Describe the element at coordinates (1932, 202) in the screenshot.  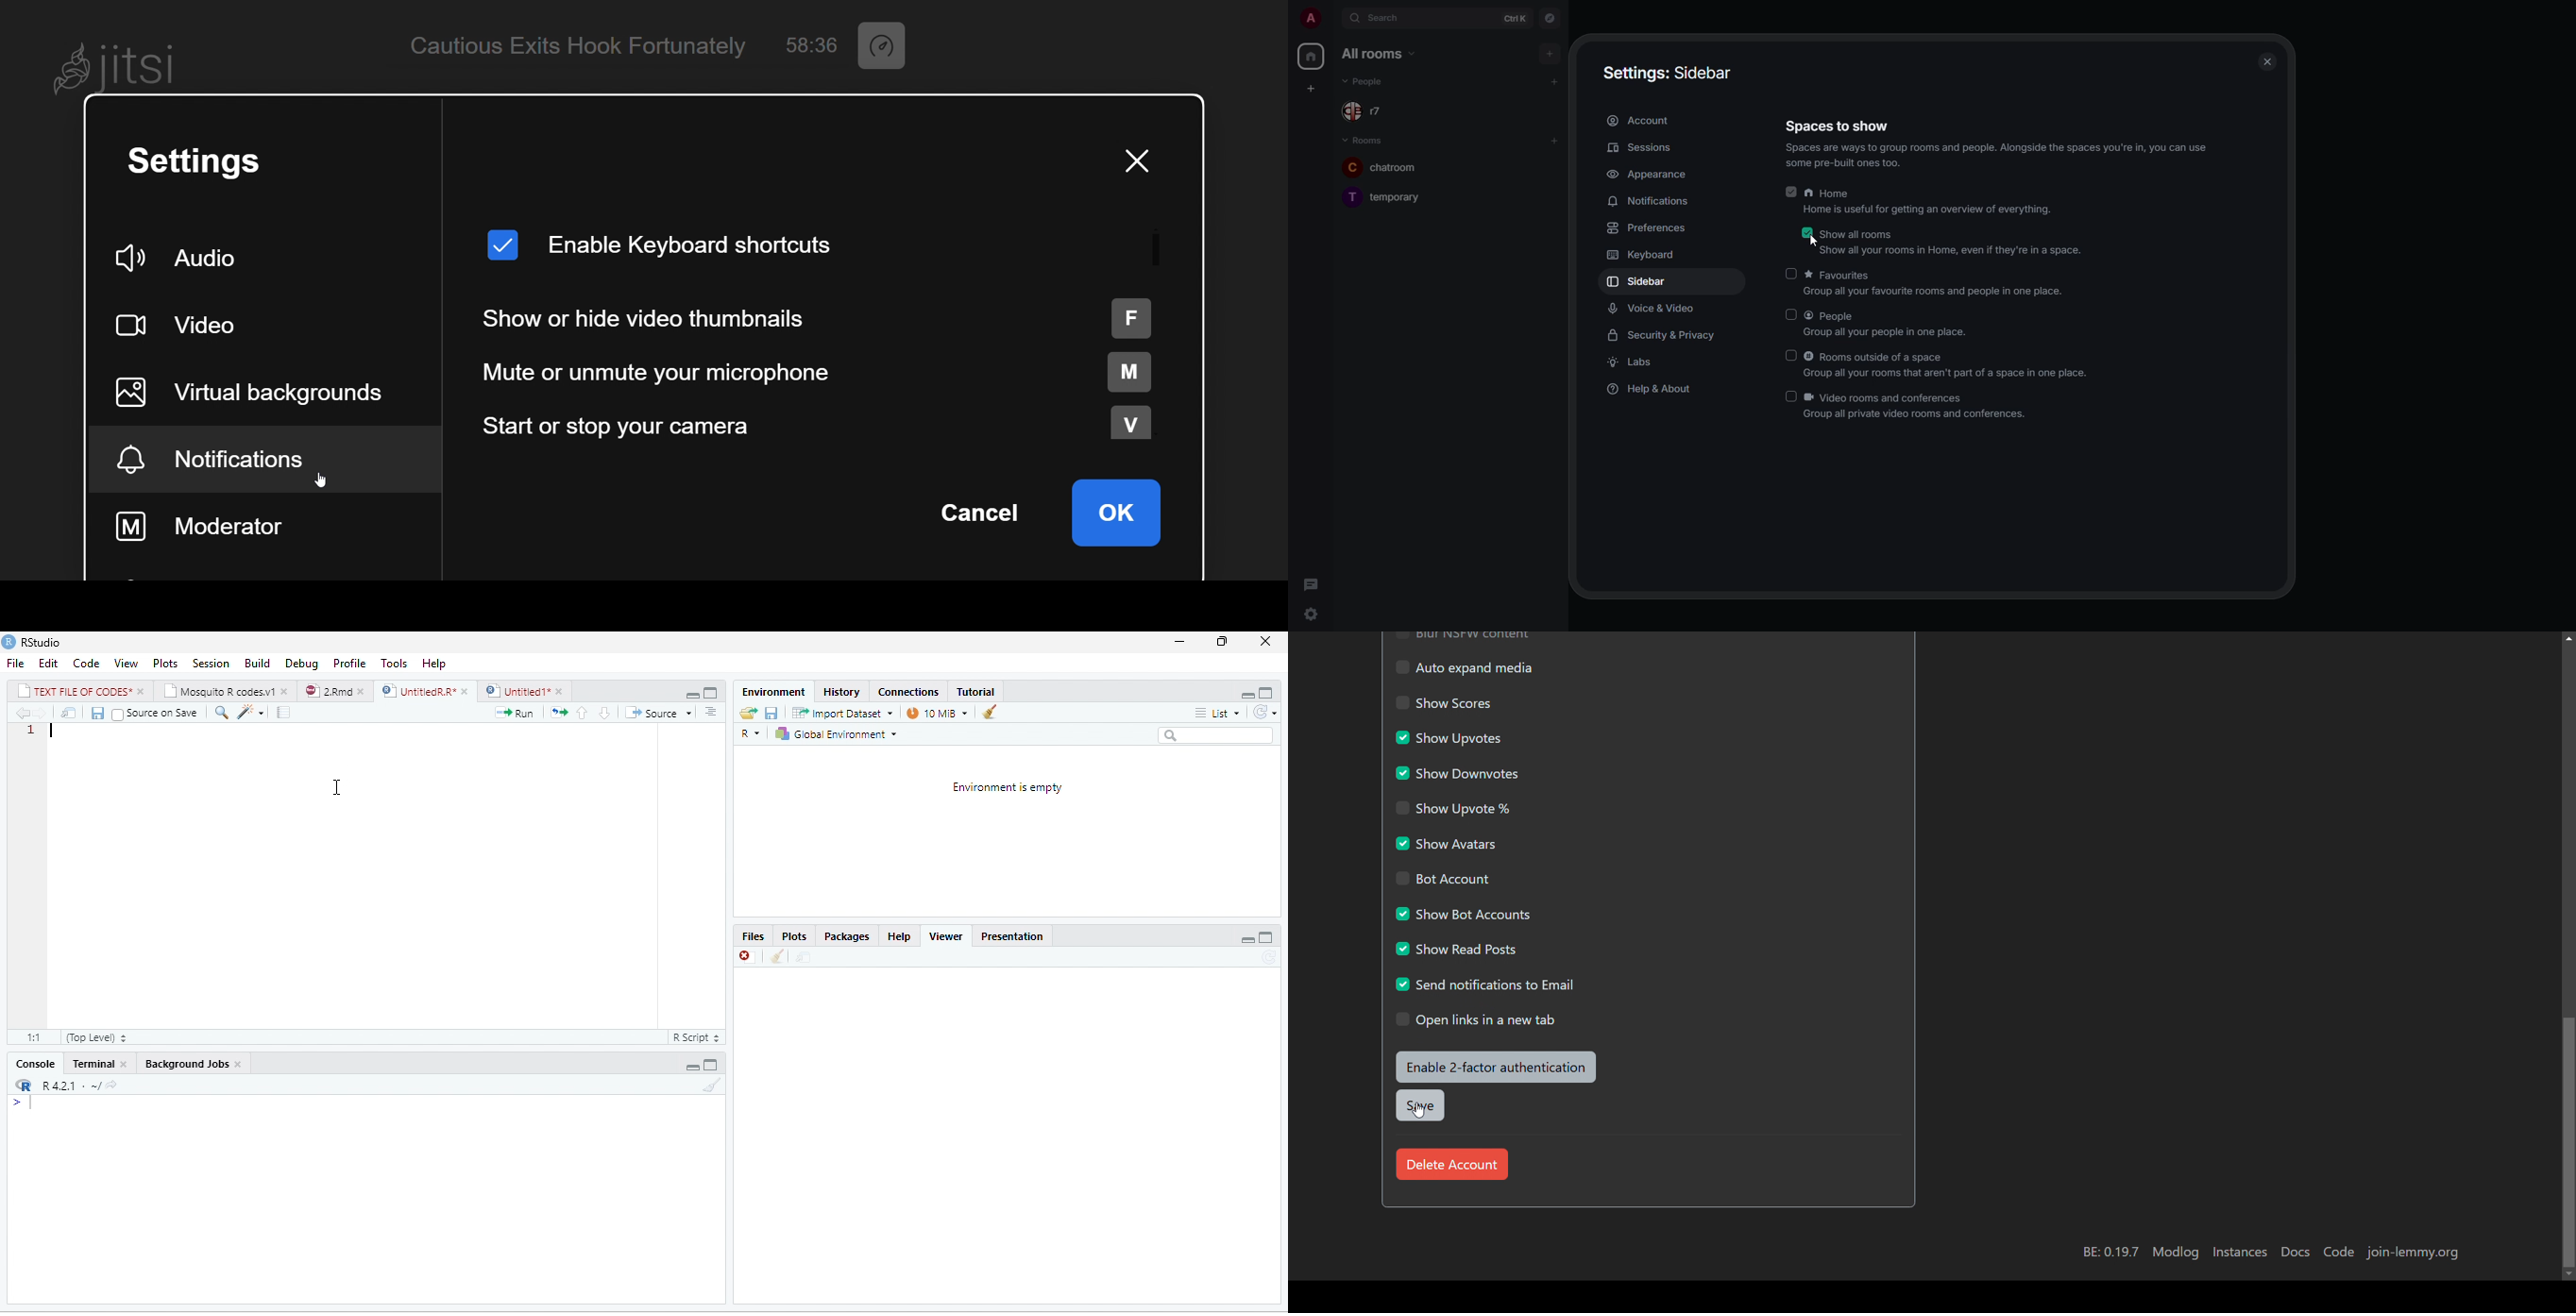
I see ` HomeHome is useful for getting an overview of everything.` at that location.